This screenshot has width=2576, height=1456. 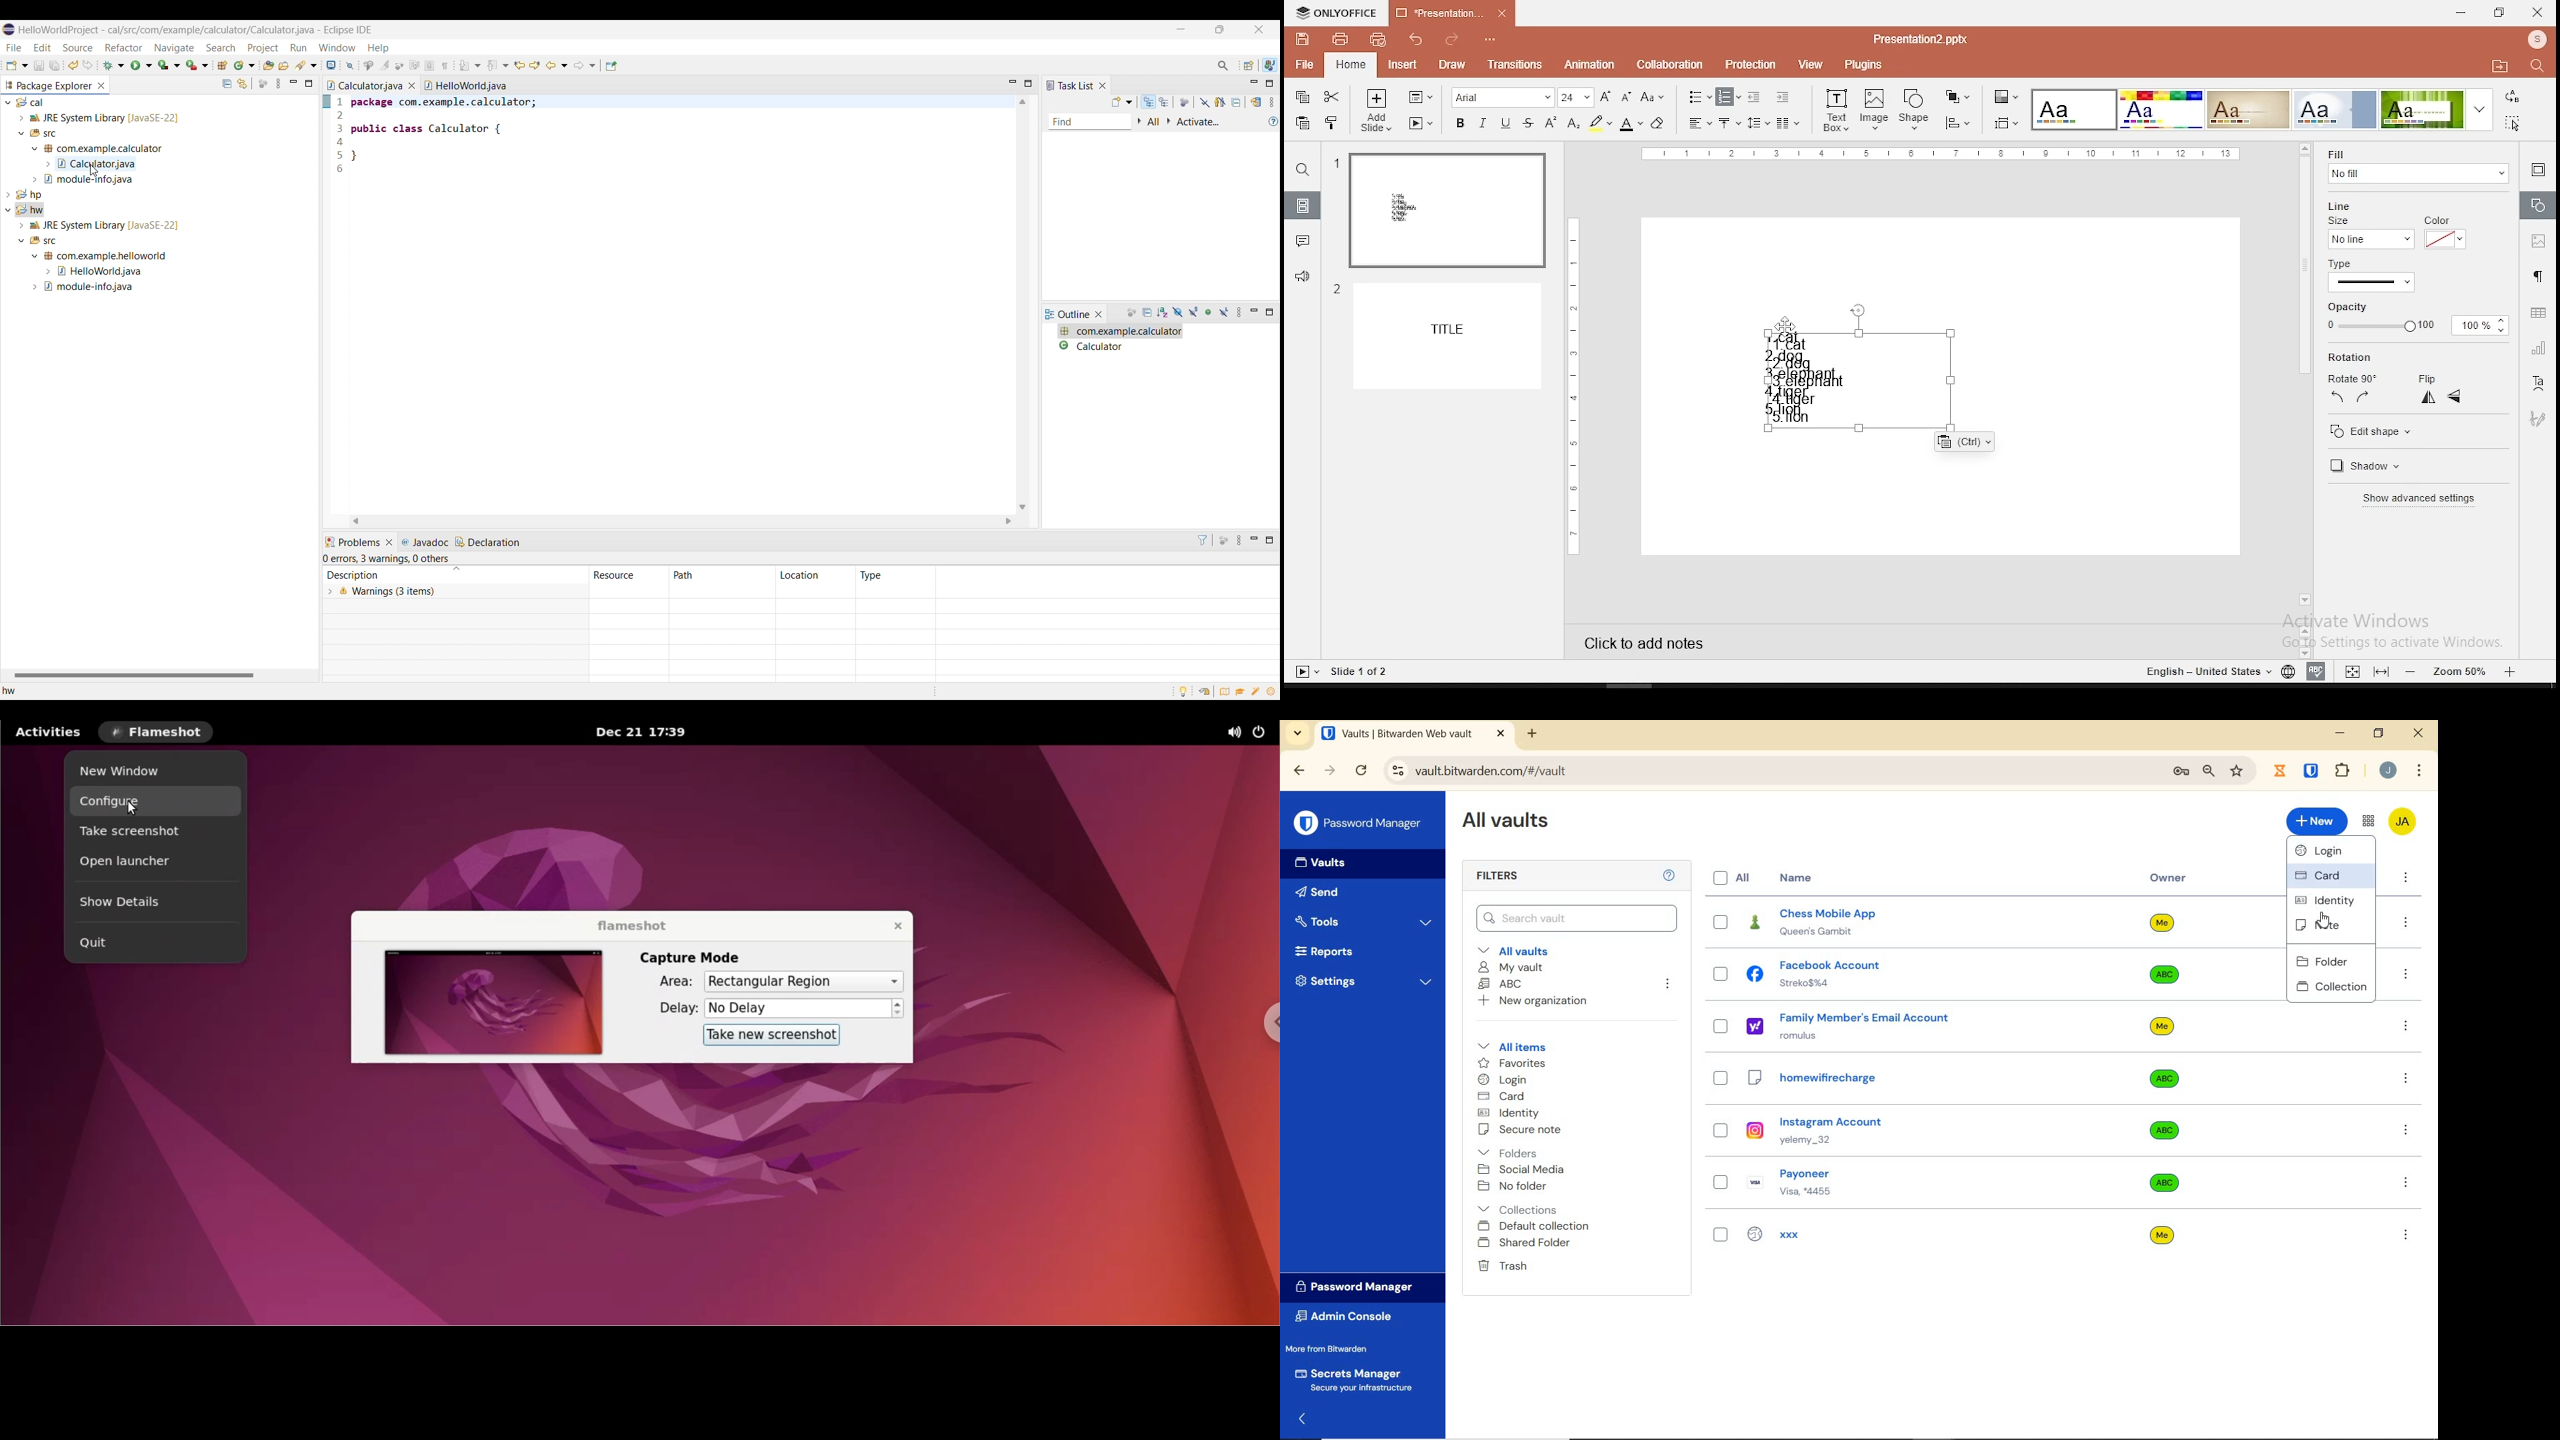 I want to click on bold, so click(x=1458, y=122).